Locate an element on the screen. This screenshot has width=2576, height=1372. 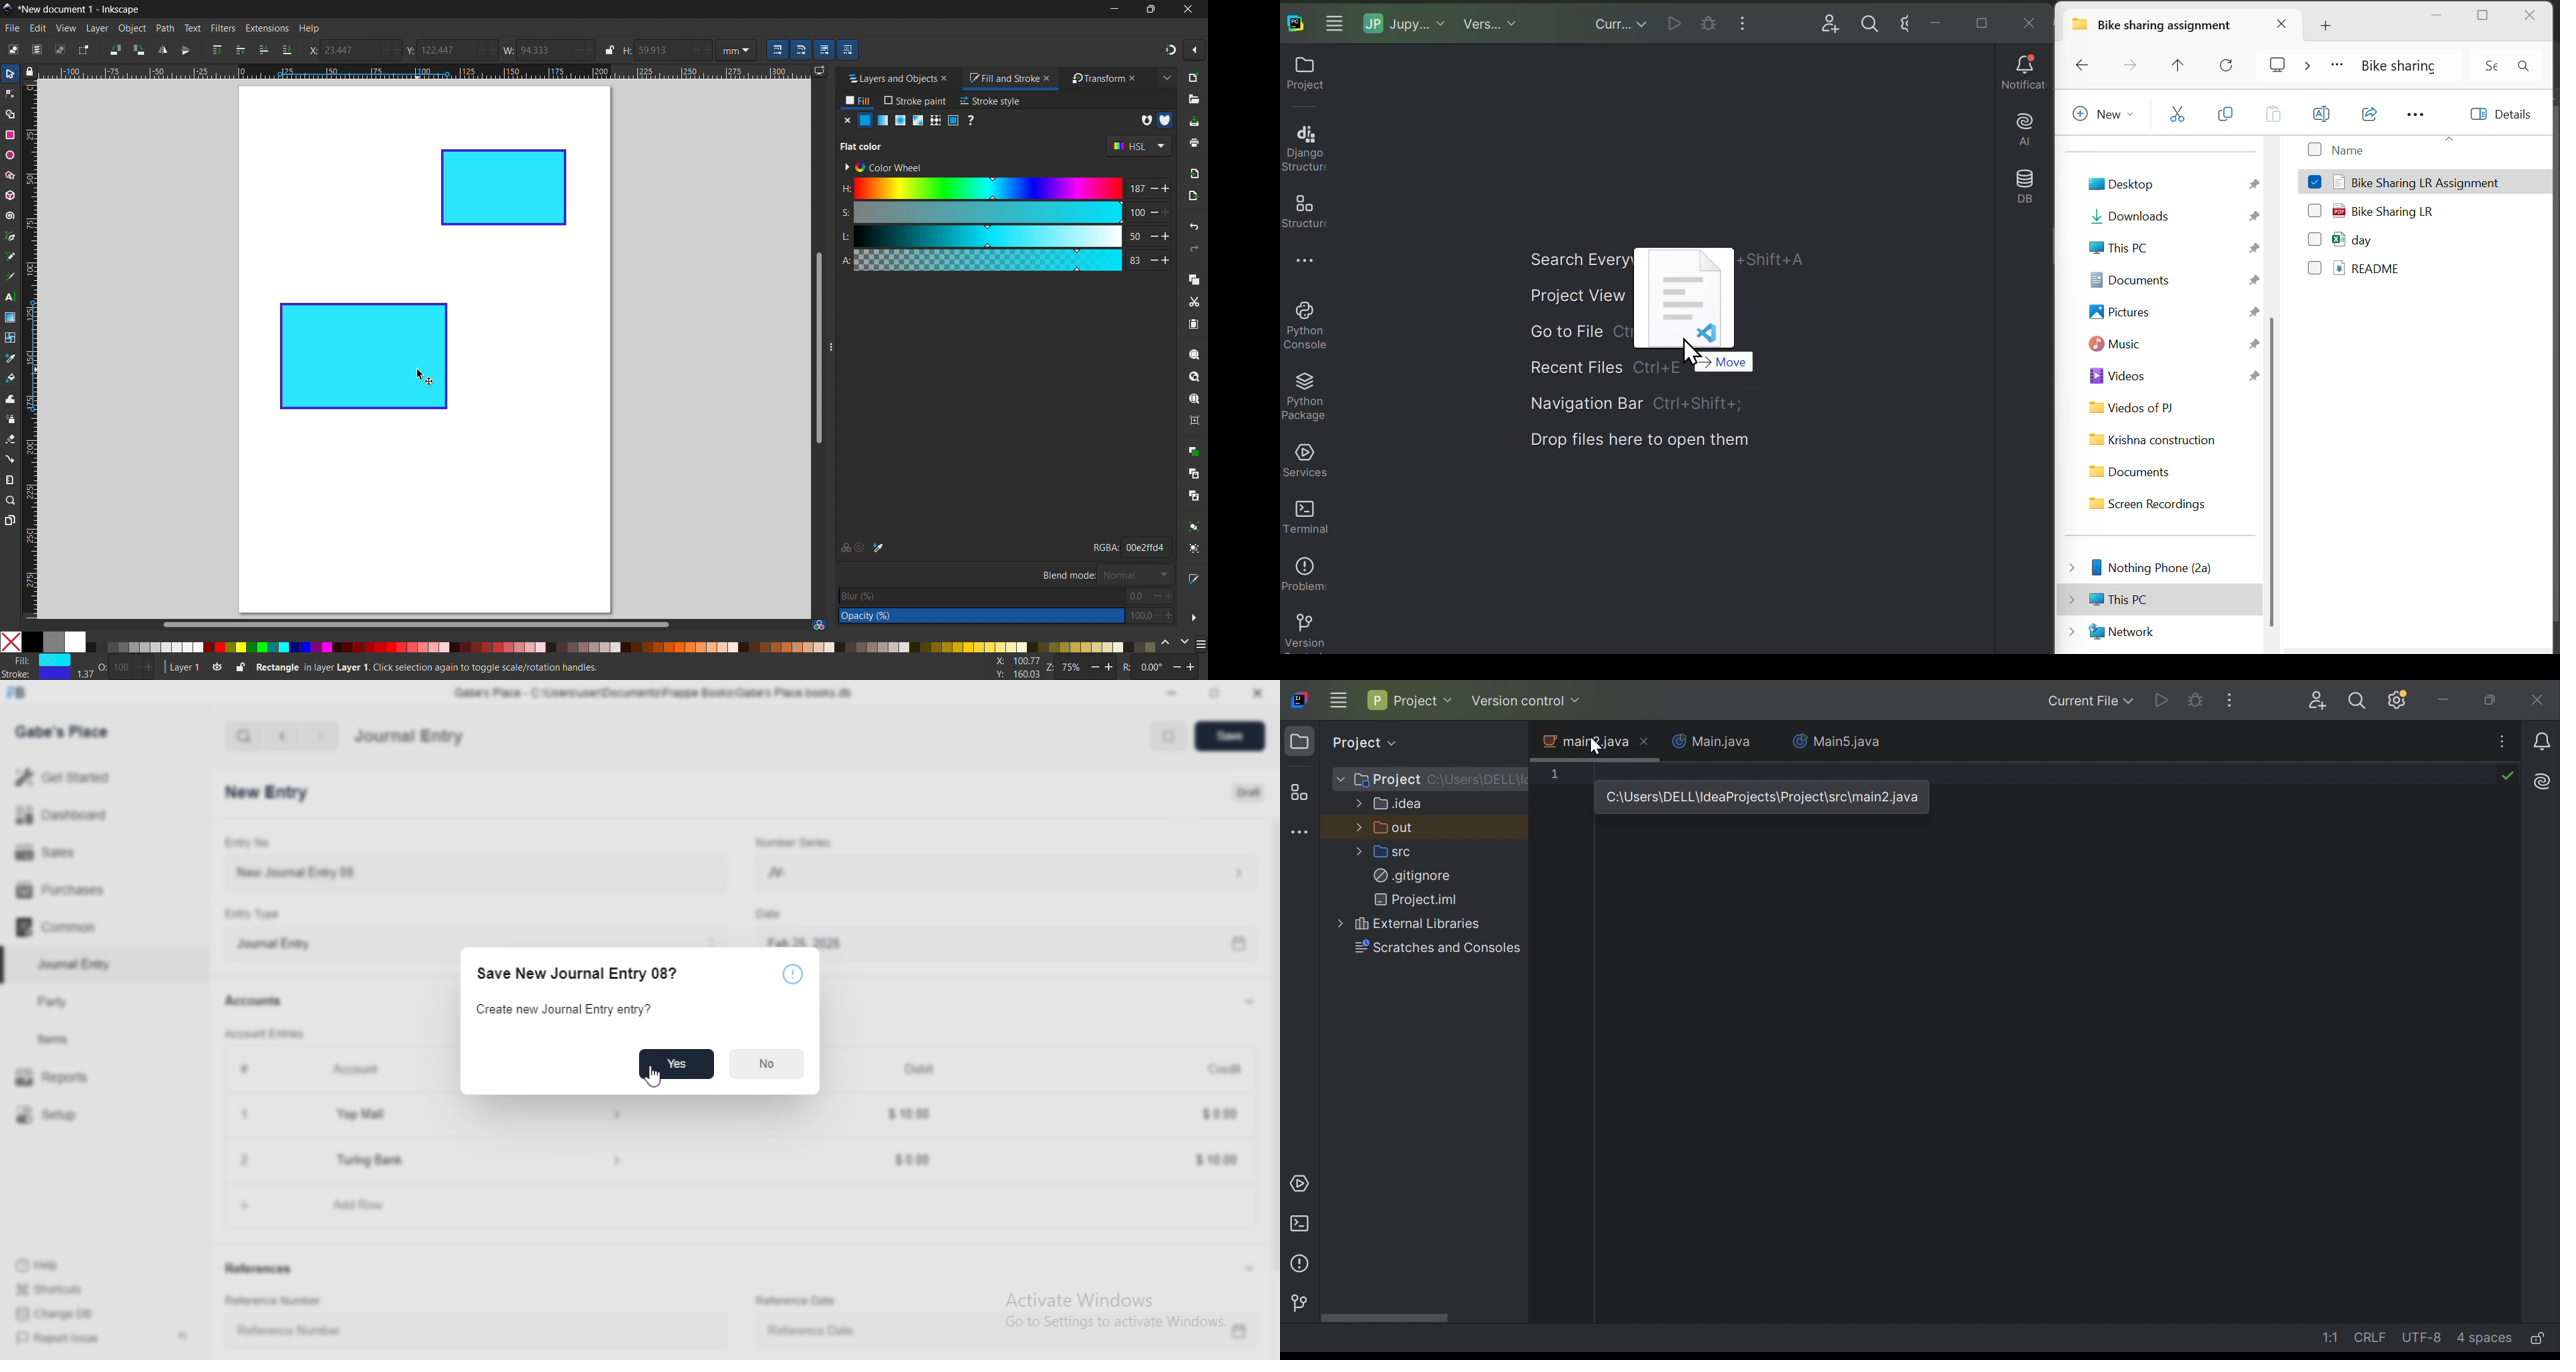
Services is located at coordinates (1297, 1186).